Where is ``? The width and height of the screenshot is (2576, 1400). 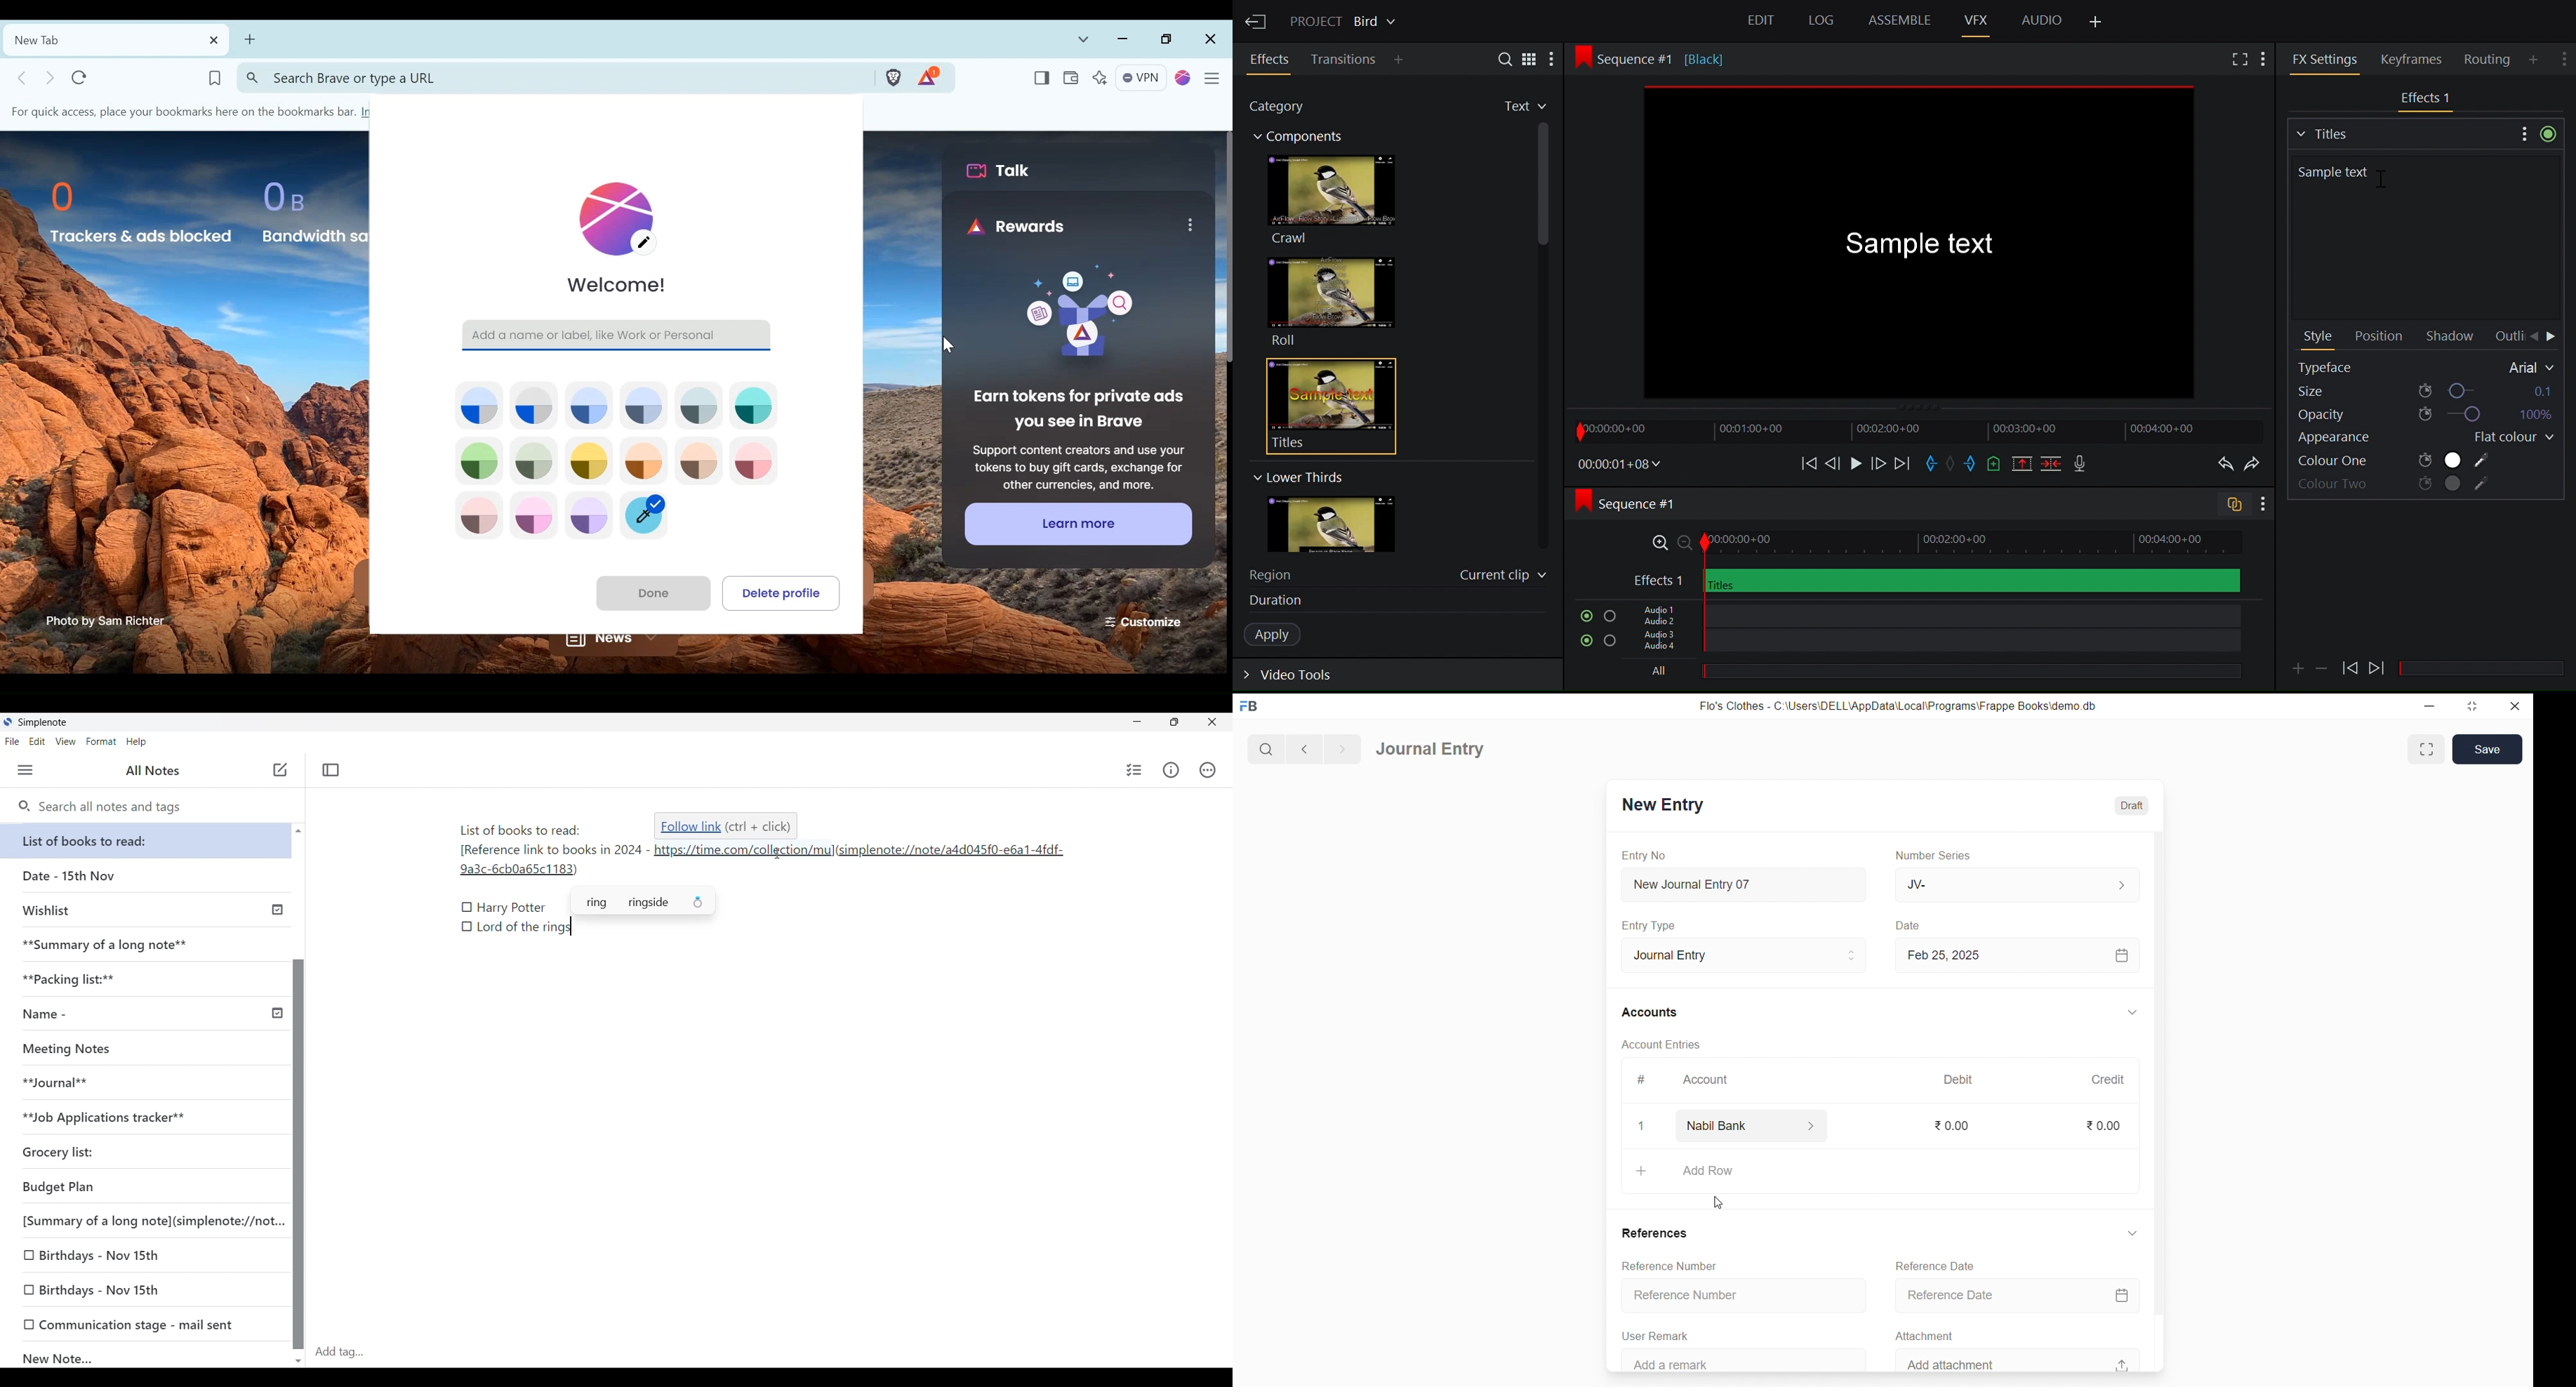
 is located at coordinates (1280, 600).